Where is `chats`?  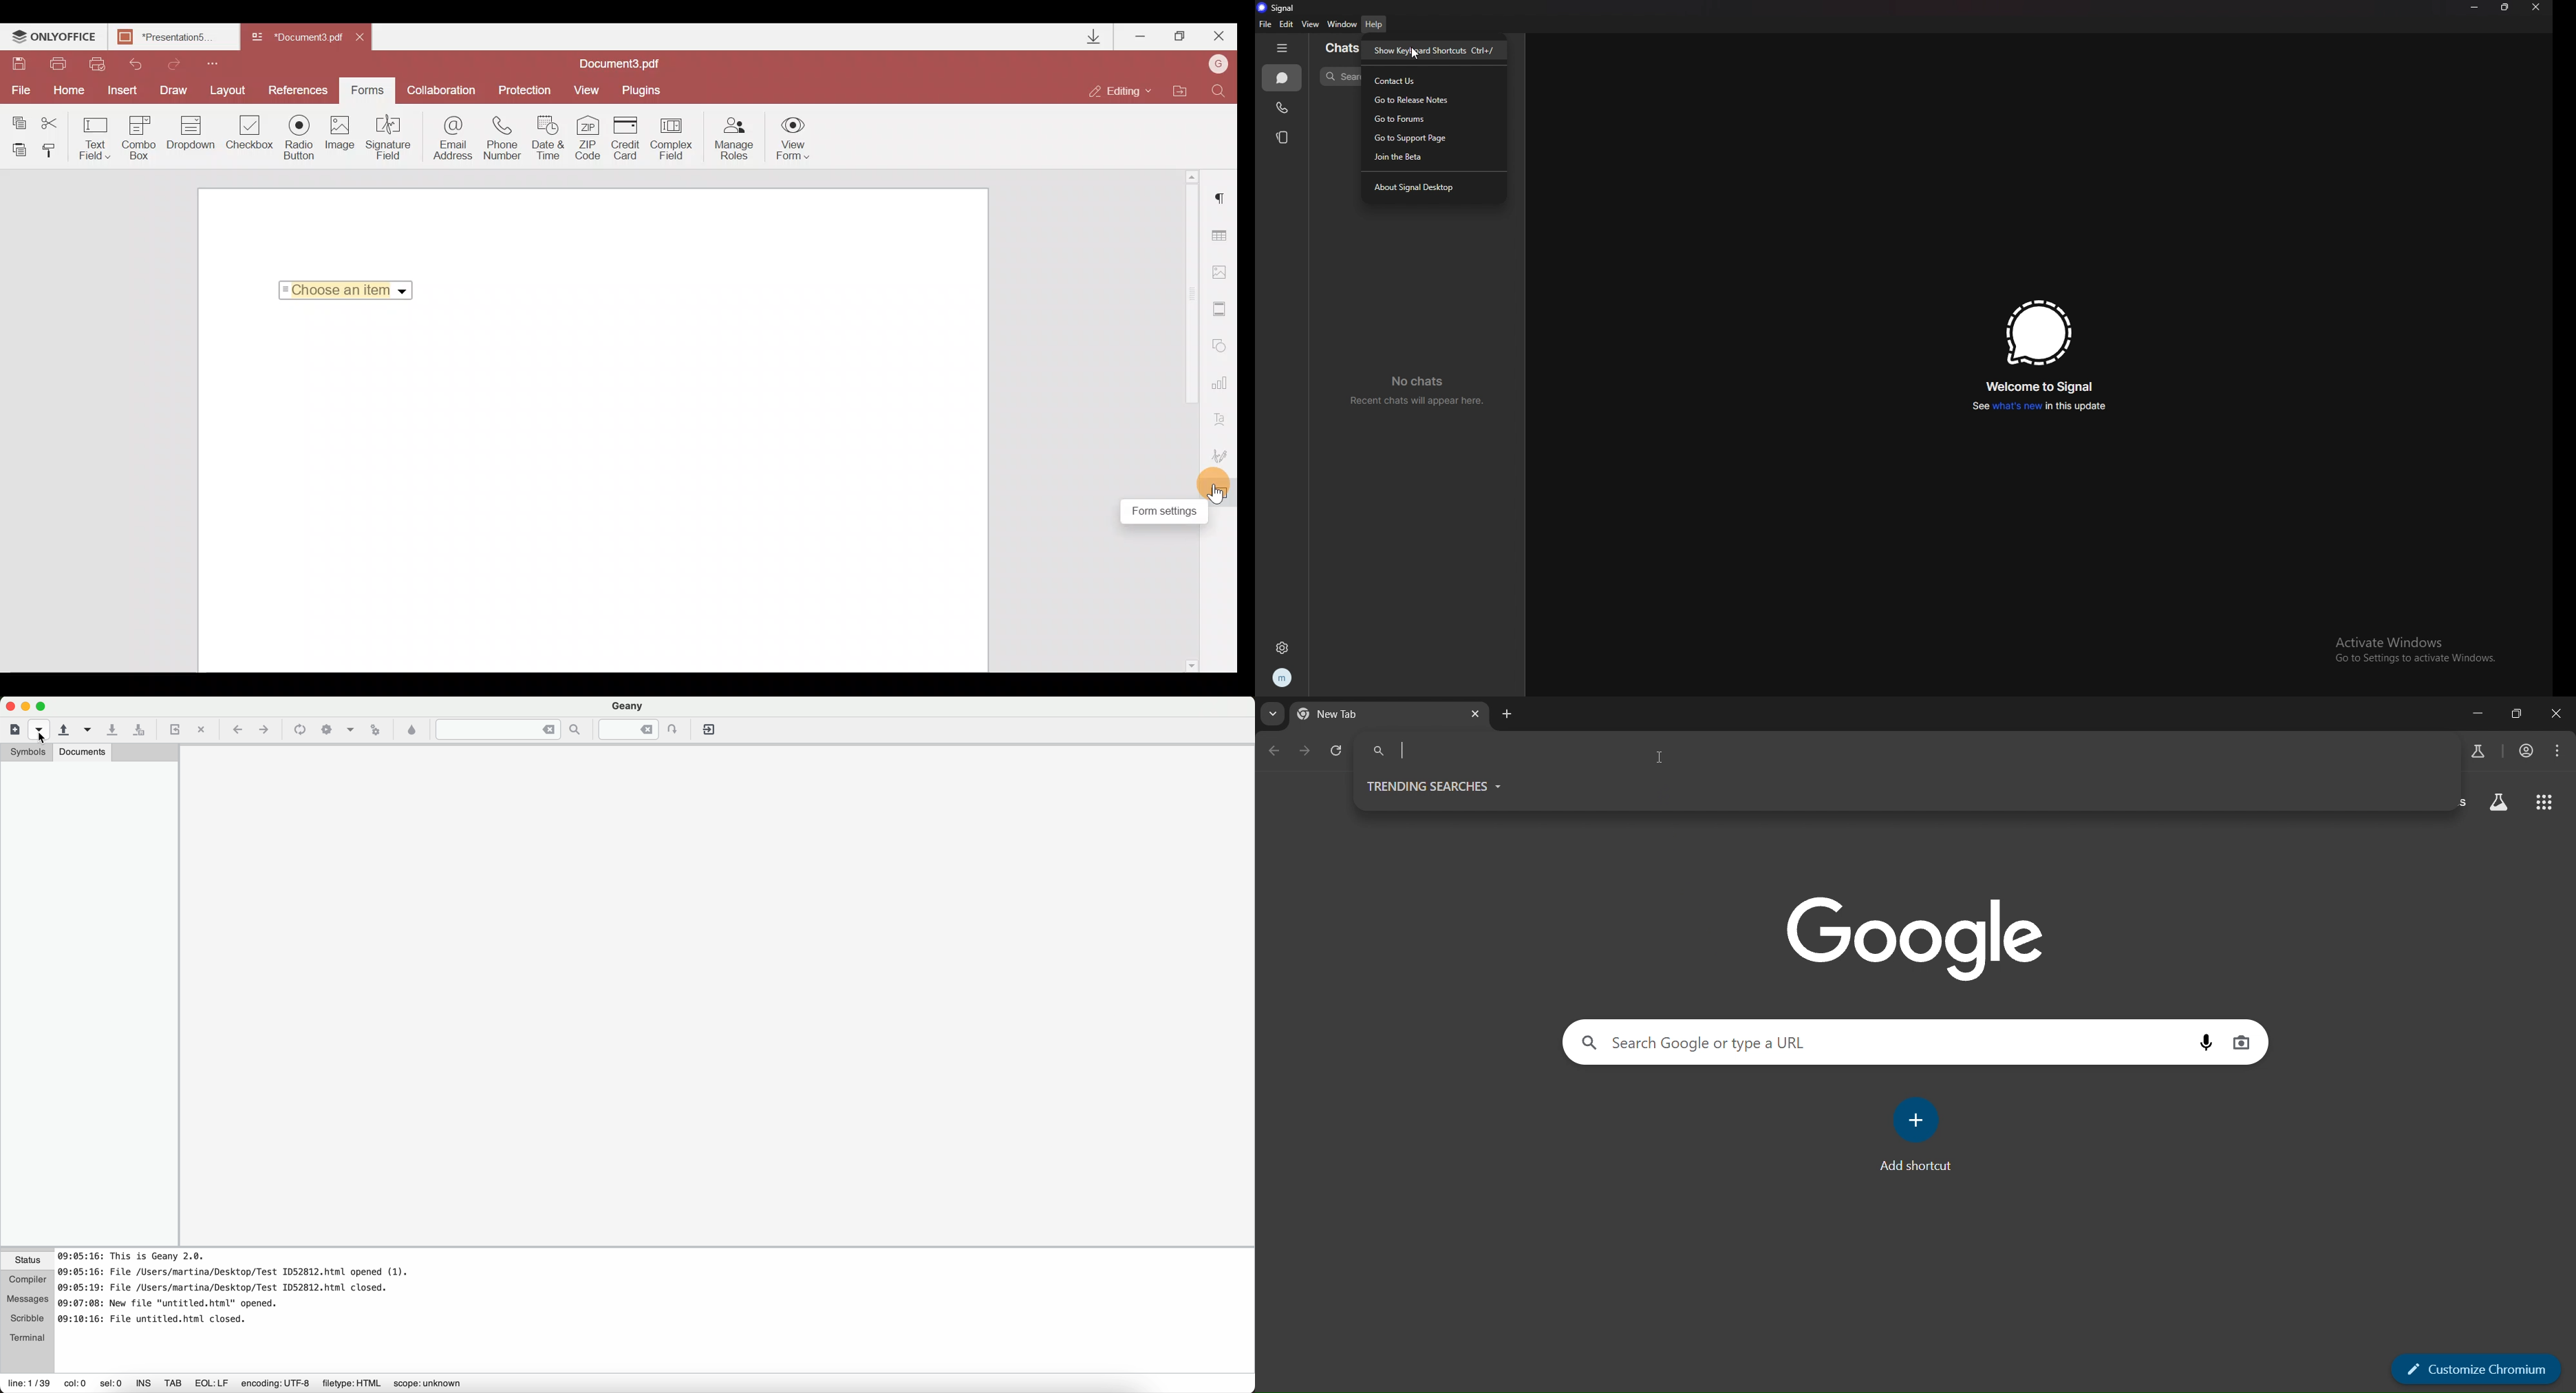 chats is located at coordinates (1282, 78).